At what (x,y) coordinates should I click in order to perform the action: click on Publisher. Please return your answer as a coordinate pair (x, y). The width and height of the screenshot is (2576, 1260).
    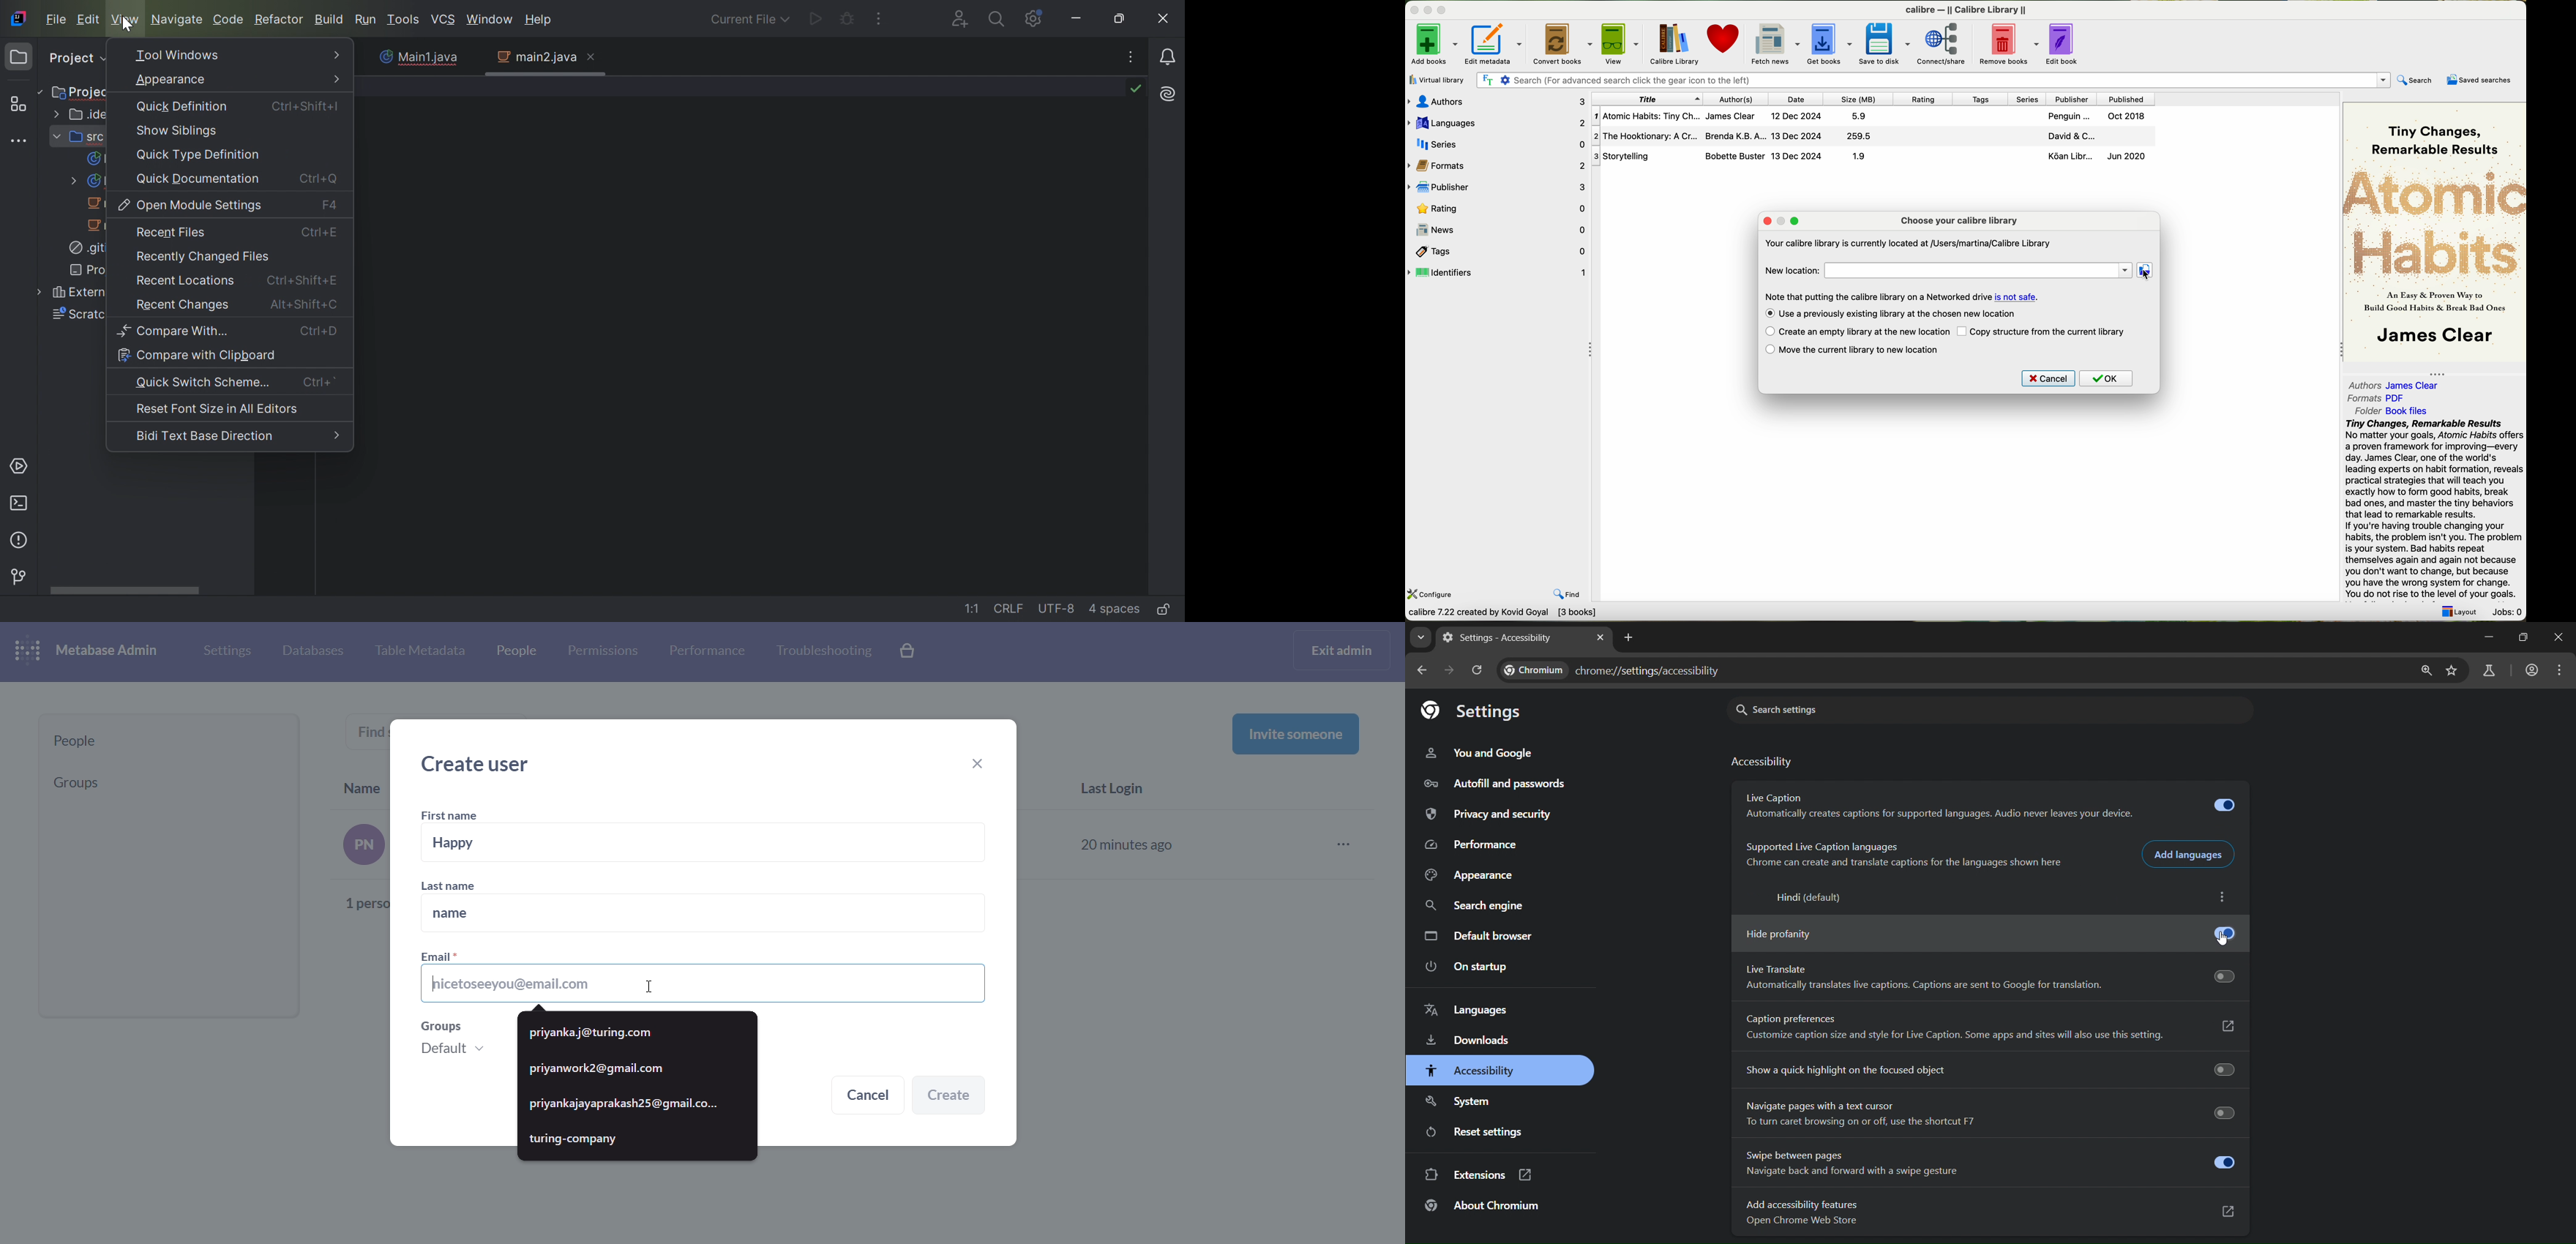
    Looking at the image, I should click on (2073, 98).